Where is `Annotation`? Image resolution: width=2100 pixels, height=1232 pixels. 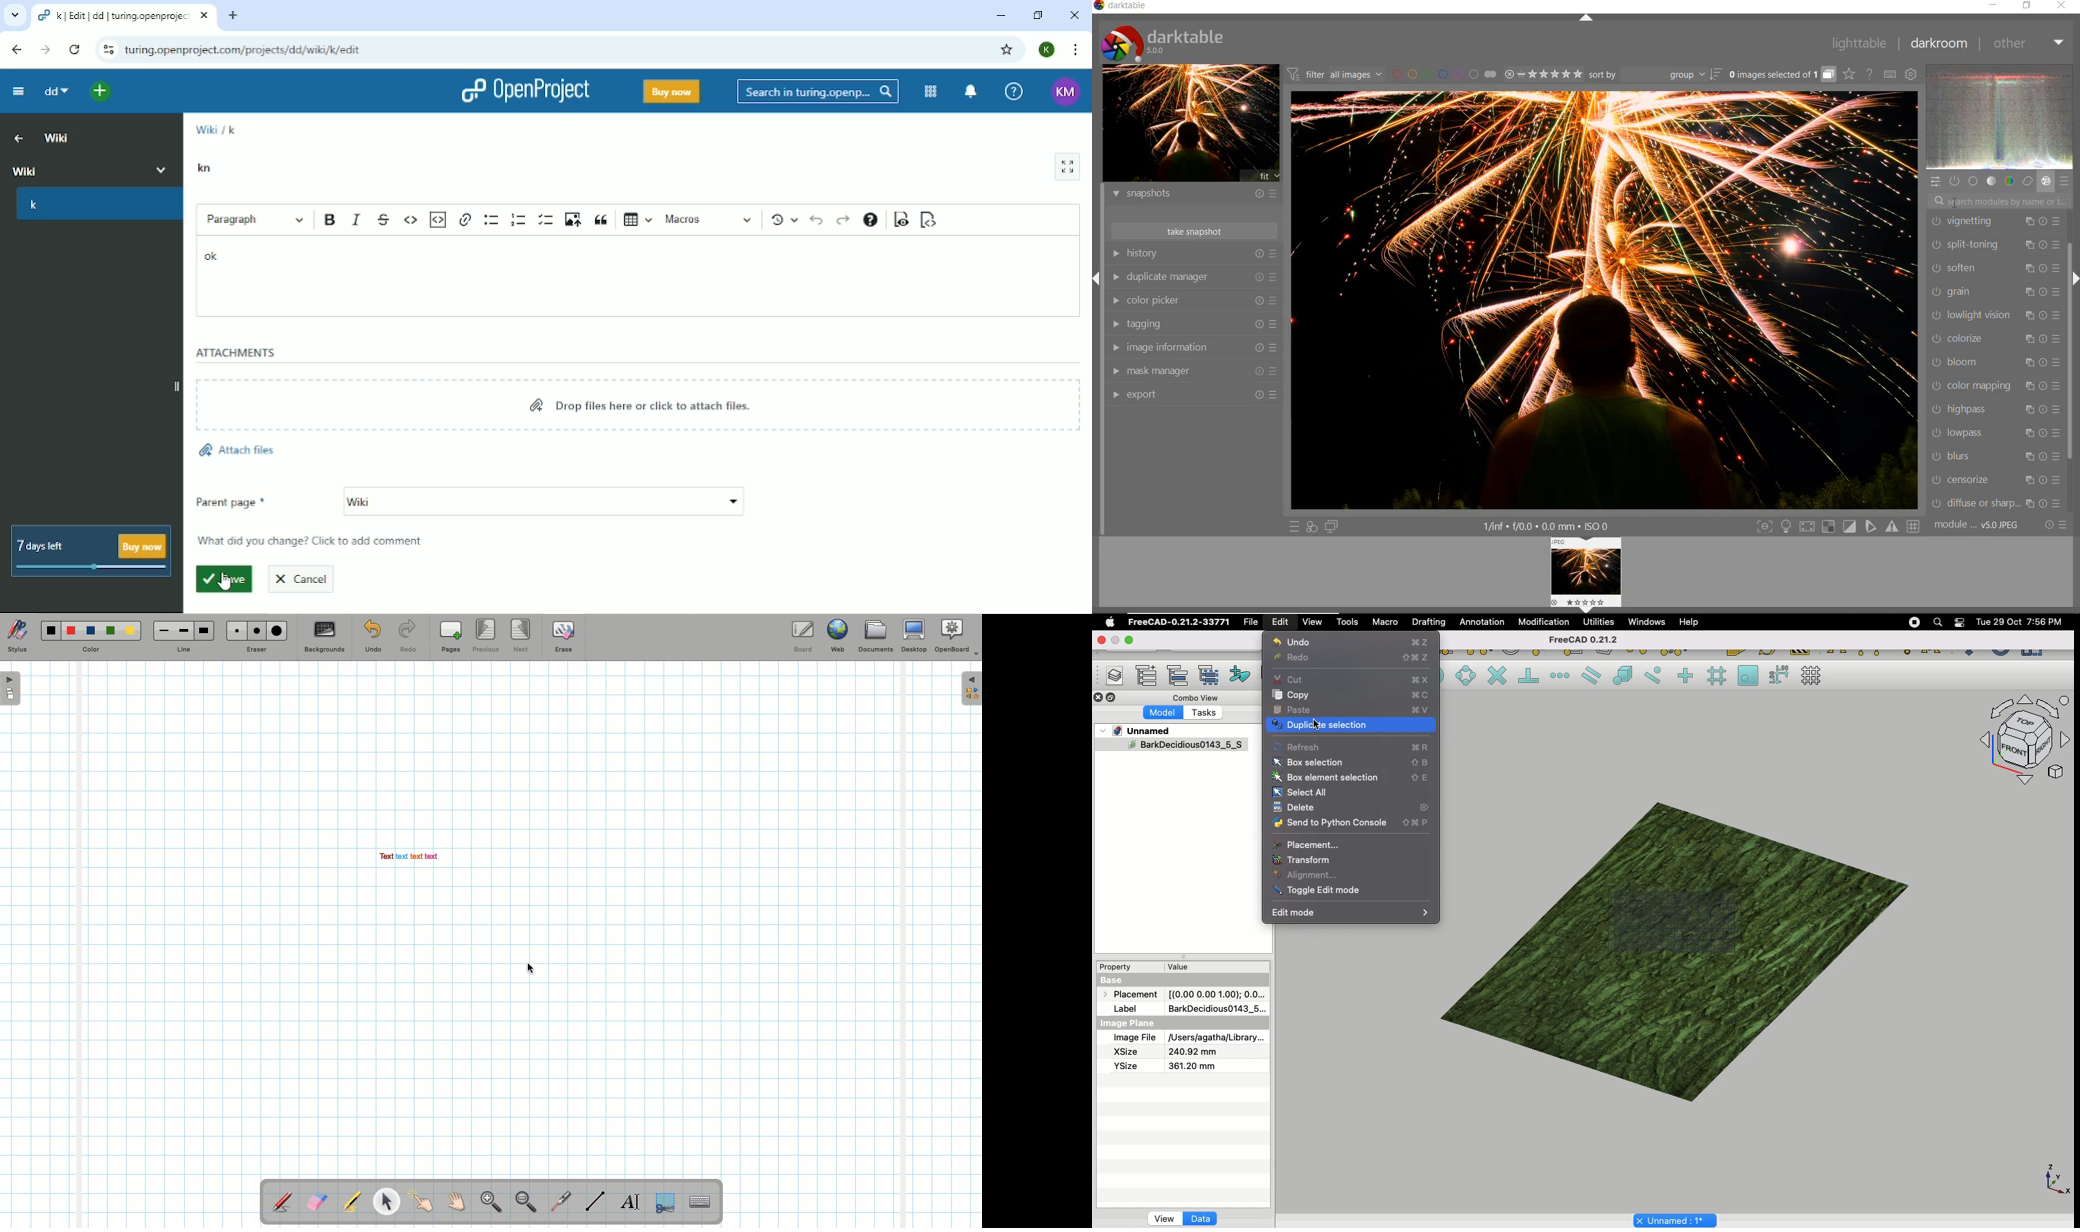 Annotation is located at coordinates (1482, 622).